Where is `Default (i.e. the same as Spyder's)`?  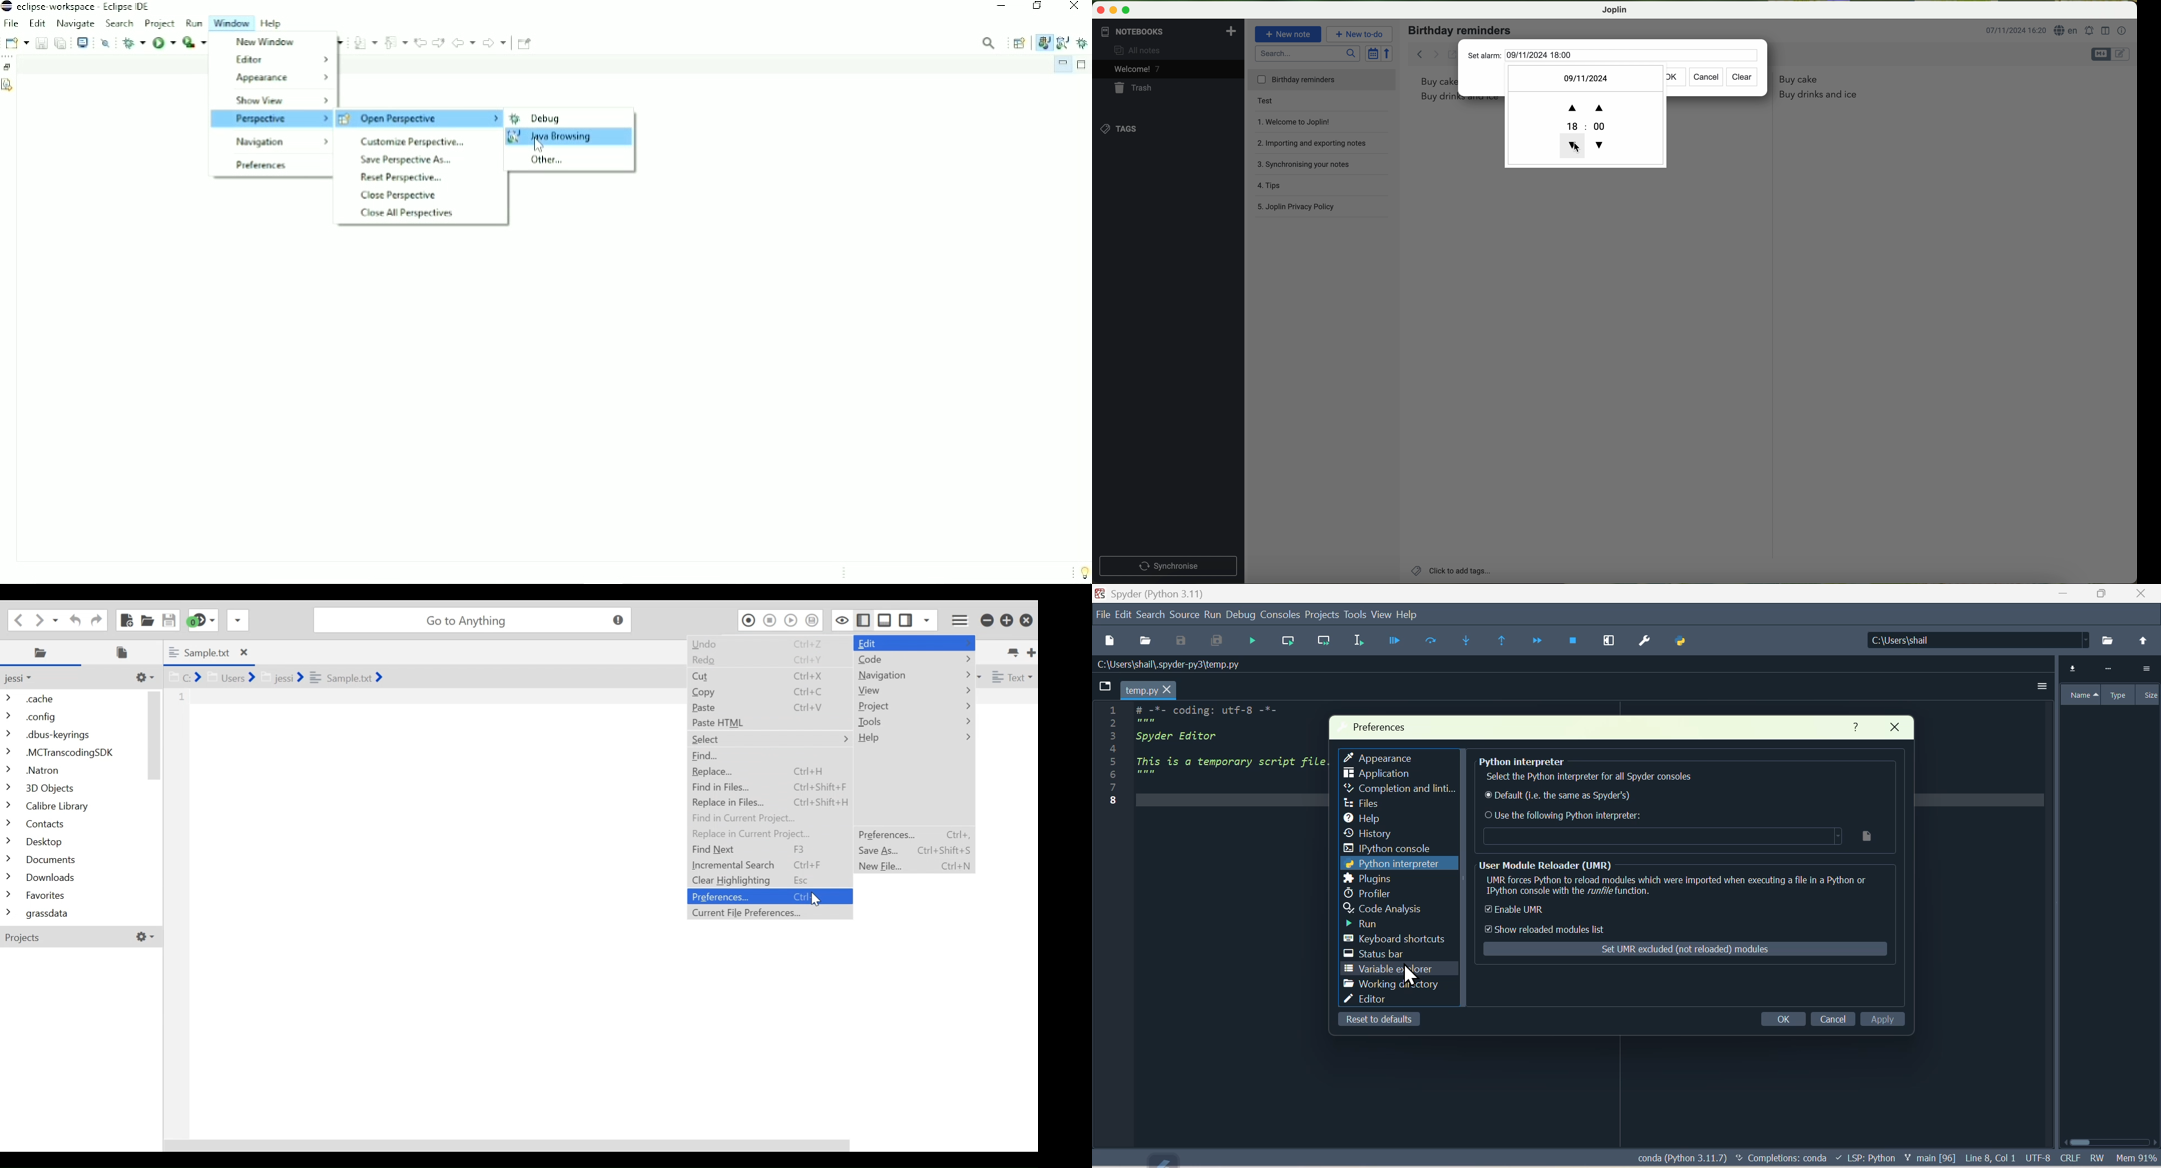
Default (i.e. the same as Spyder's) is located at coordinates (1557, 797).